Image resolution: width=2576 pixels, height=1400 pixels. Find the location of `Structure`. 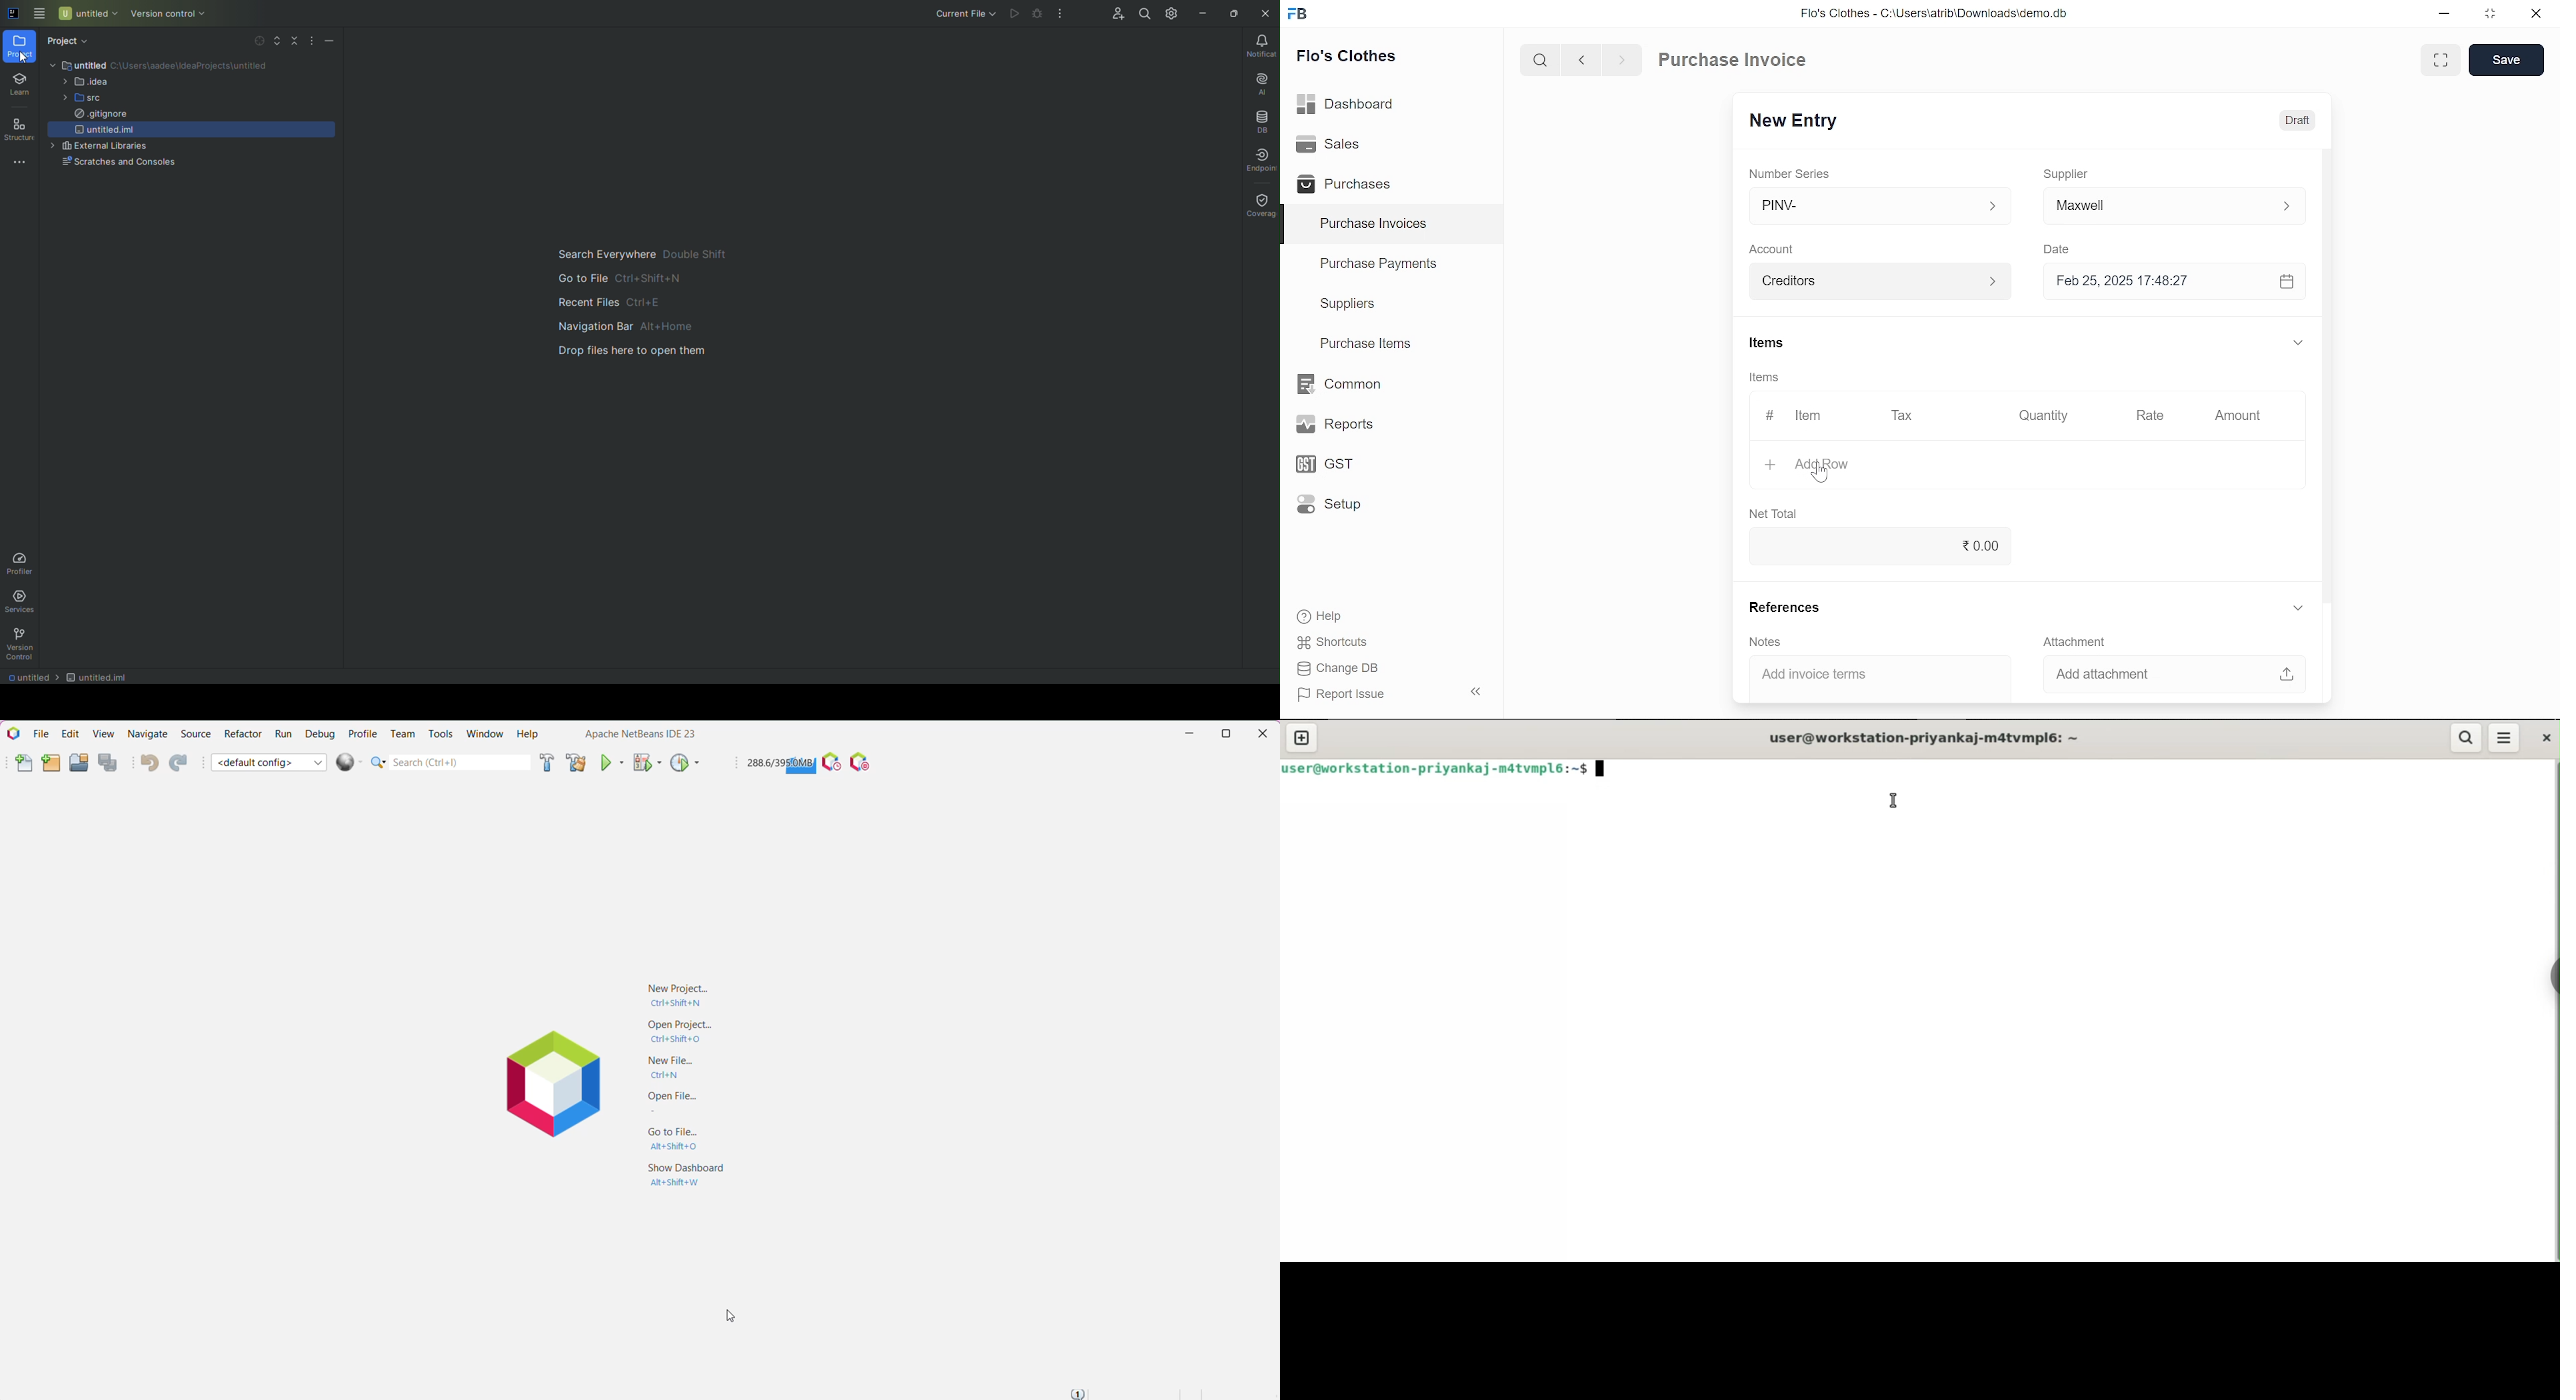

Structure is located at coordinates (18, 129).